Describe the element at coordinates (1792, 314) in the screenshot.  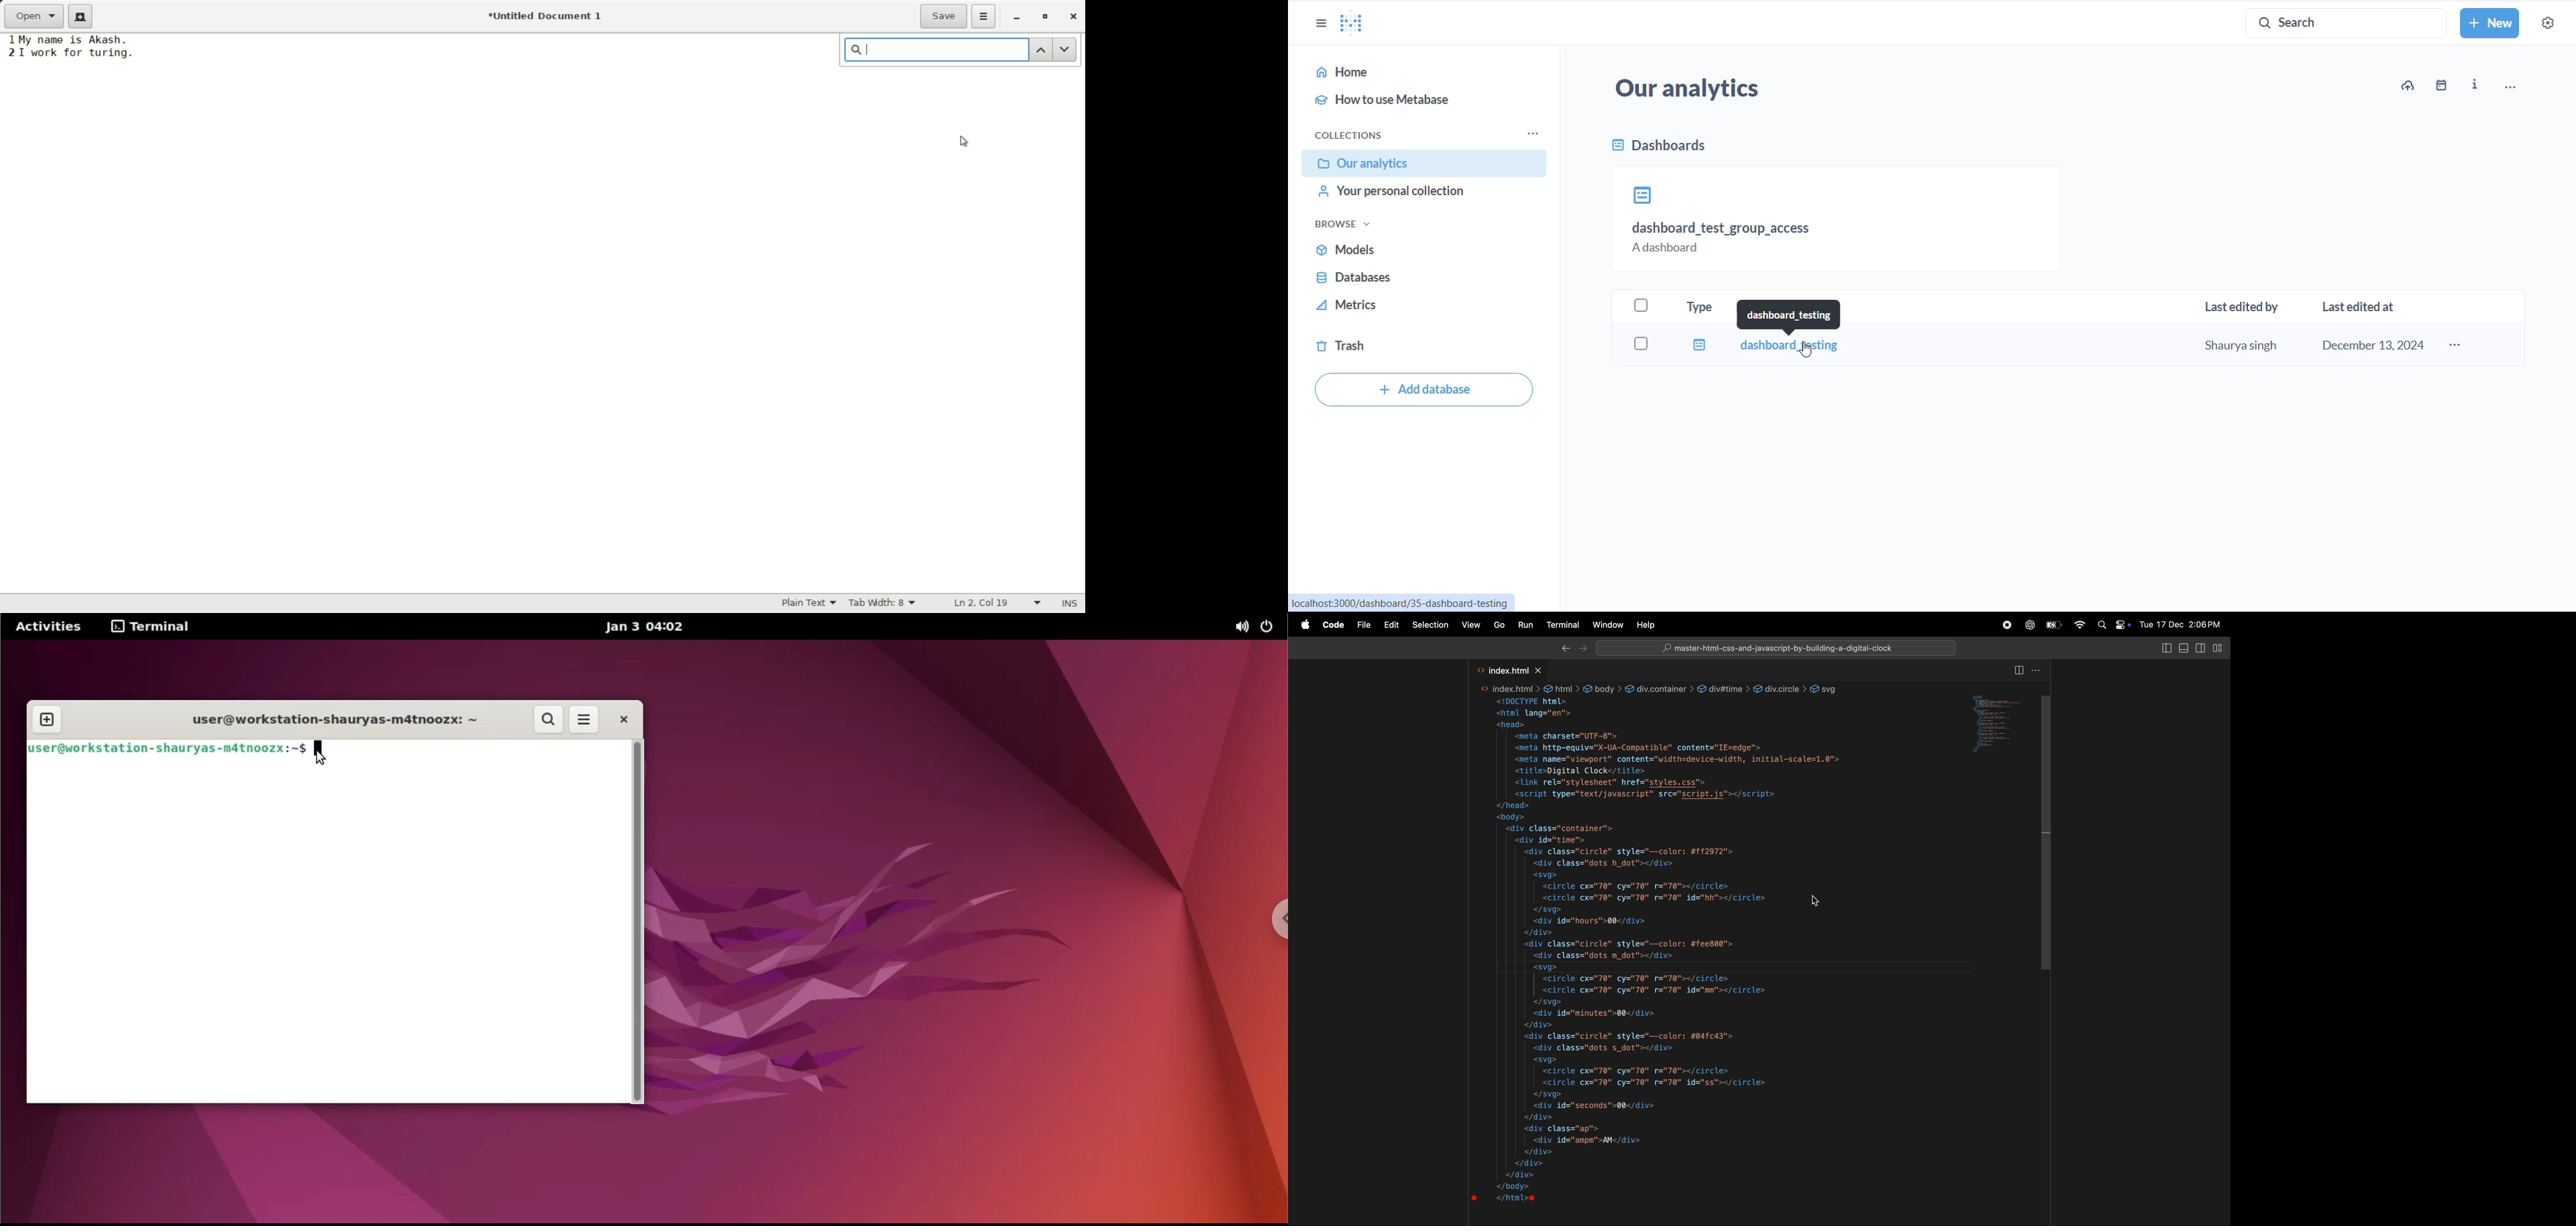
I see `dashboard_testing` at that location.